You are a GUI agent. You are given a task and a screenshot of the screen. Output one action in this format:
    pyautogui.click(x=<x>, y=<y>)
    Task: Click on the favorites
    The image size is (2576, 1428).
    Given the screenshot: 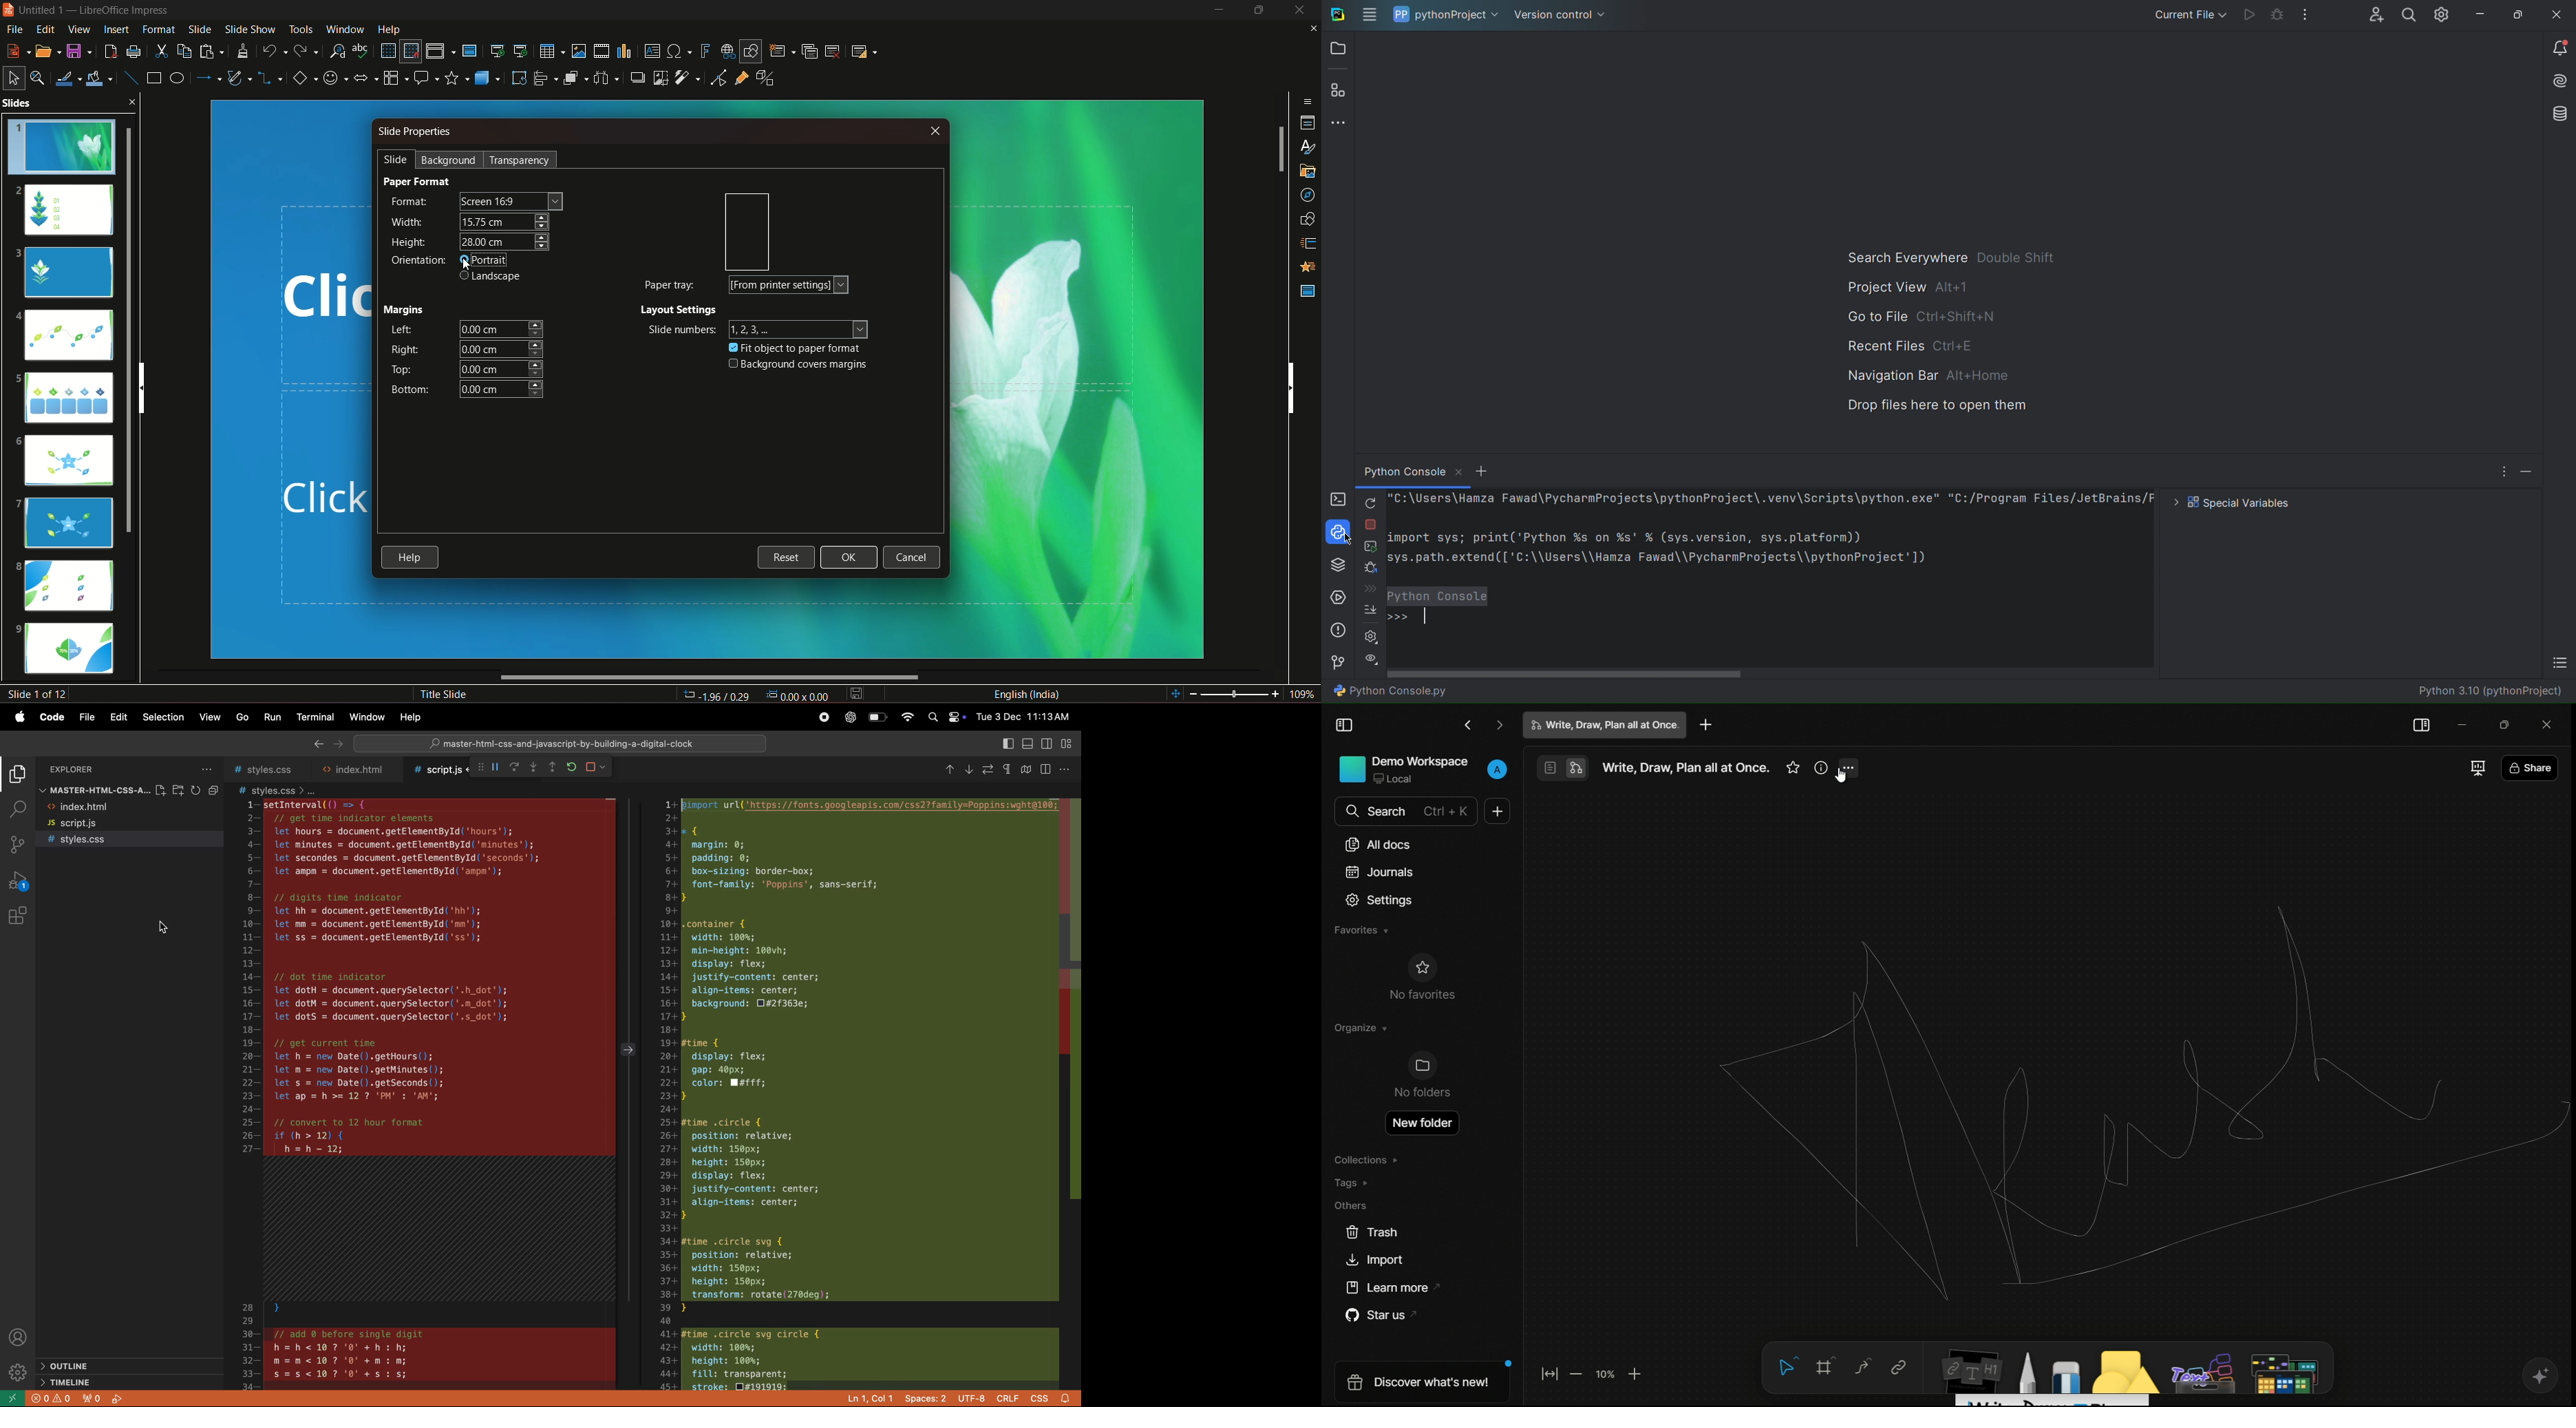 What is the action you would take?
    pyautogui.click(x=1793, y=769)
    